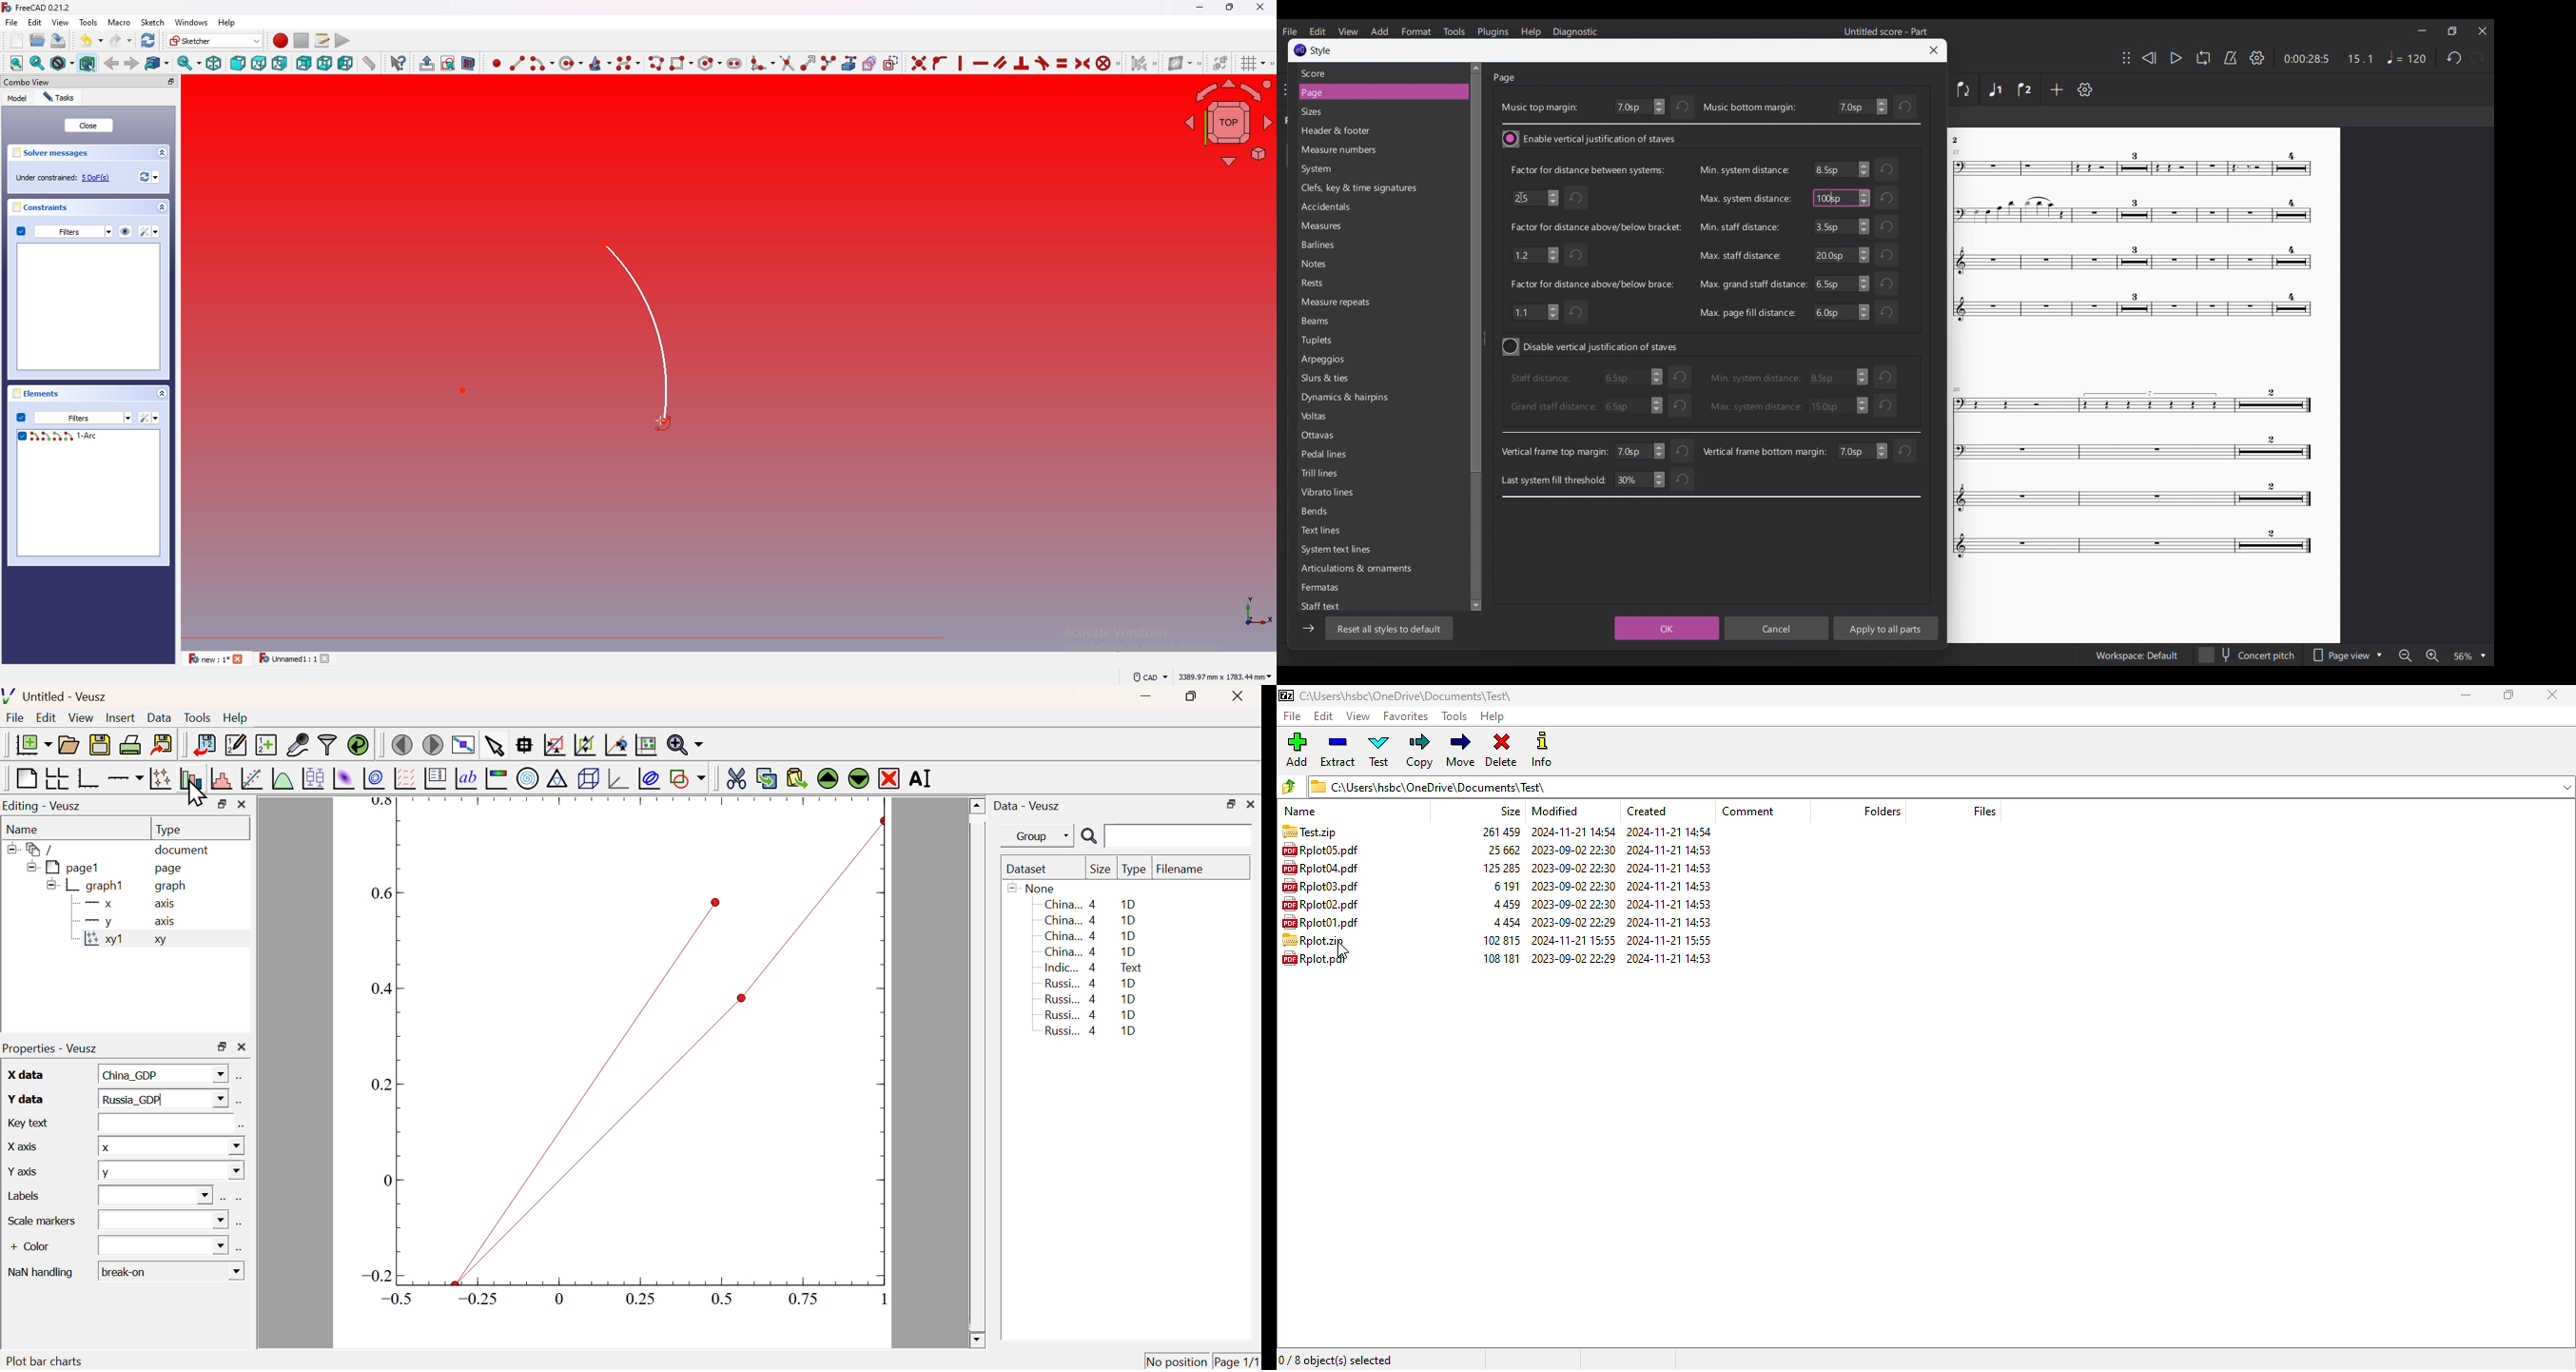 Image resolution: width=2576 pixels, height=1372 pixels. I want to click on Labels, so click(33, 1197).